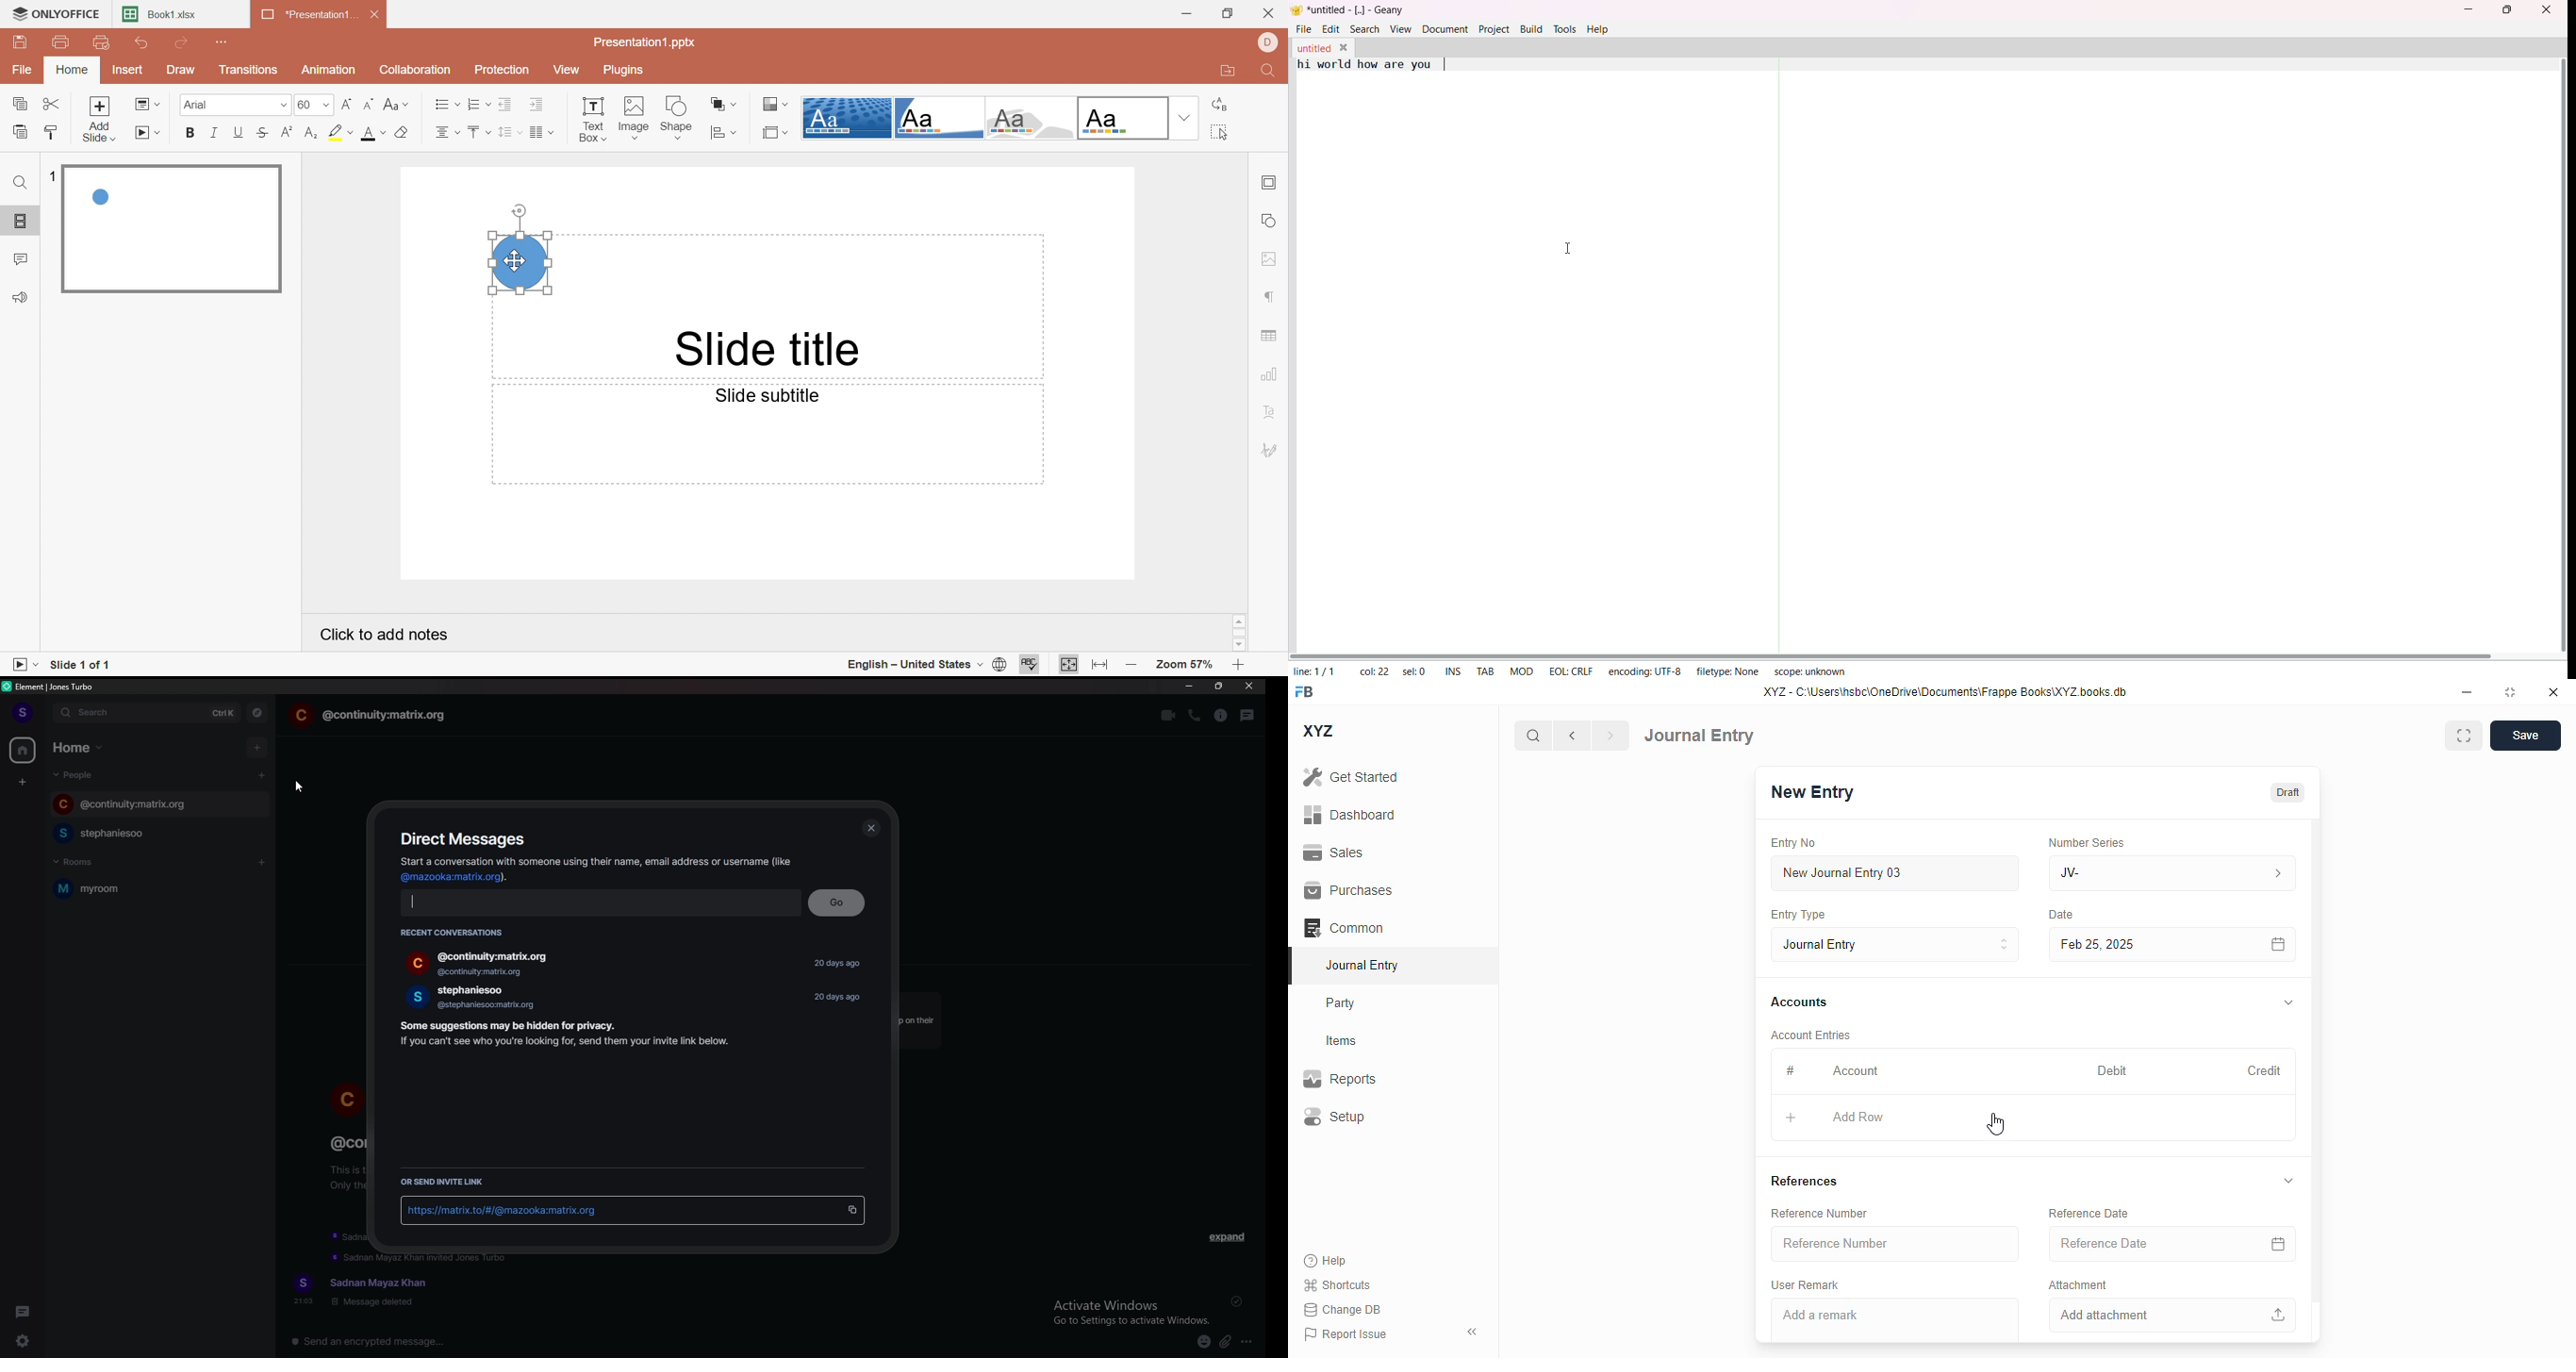 The width and height of the screenshot is (2576, 1372). Describe the element at coordinates (1341, 1003) in the screenshot. I see `party` at that location.